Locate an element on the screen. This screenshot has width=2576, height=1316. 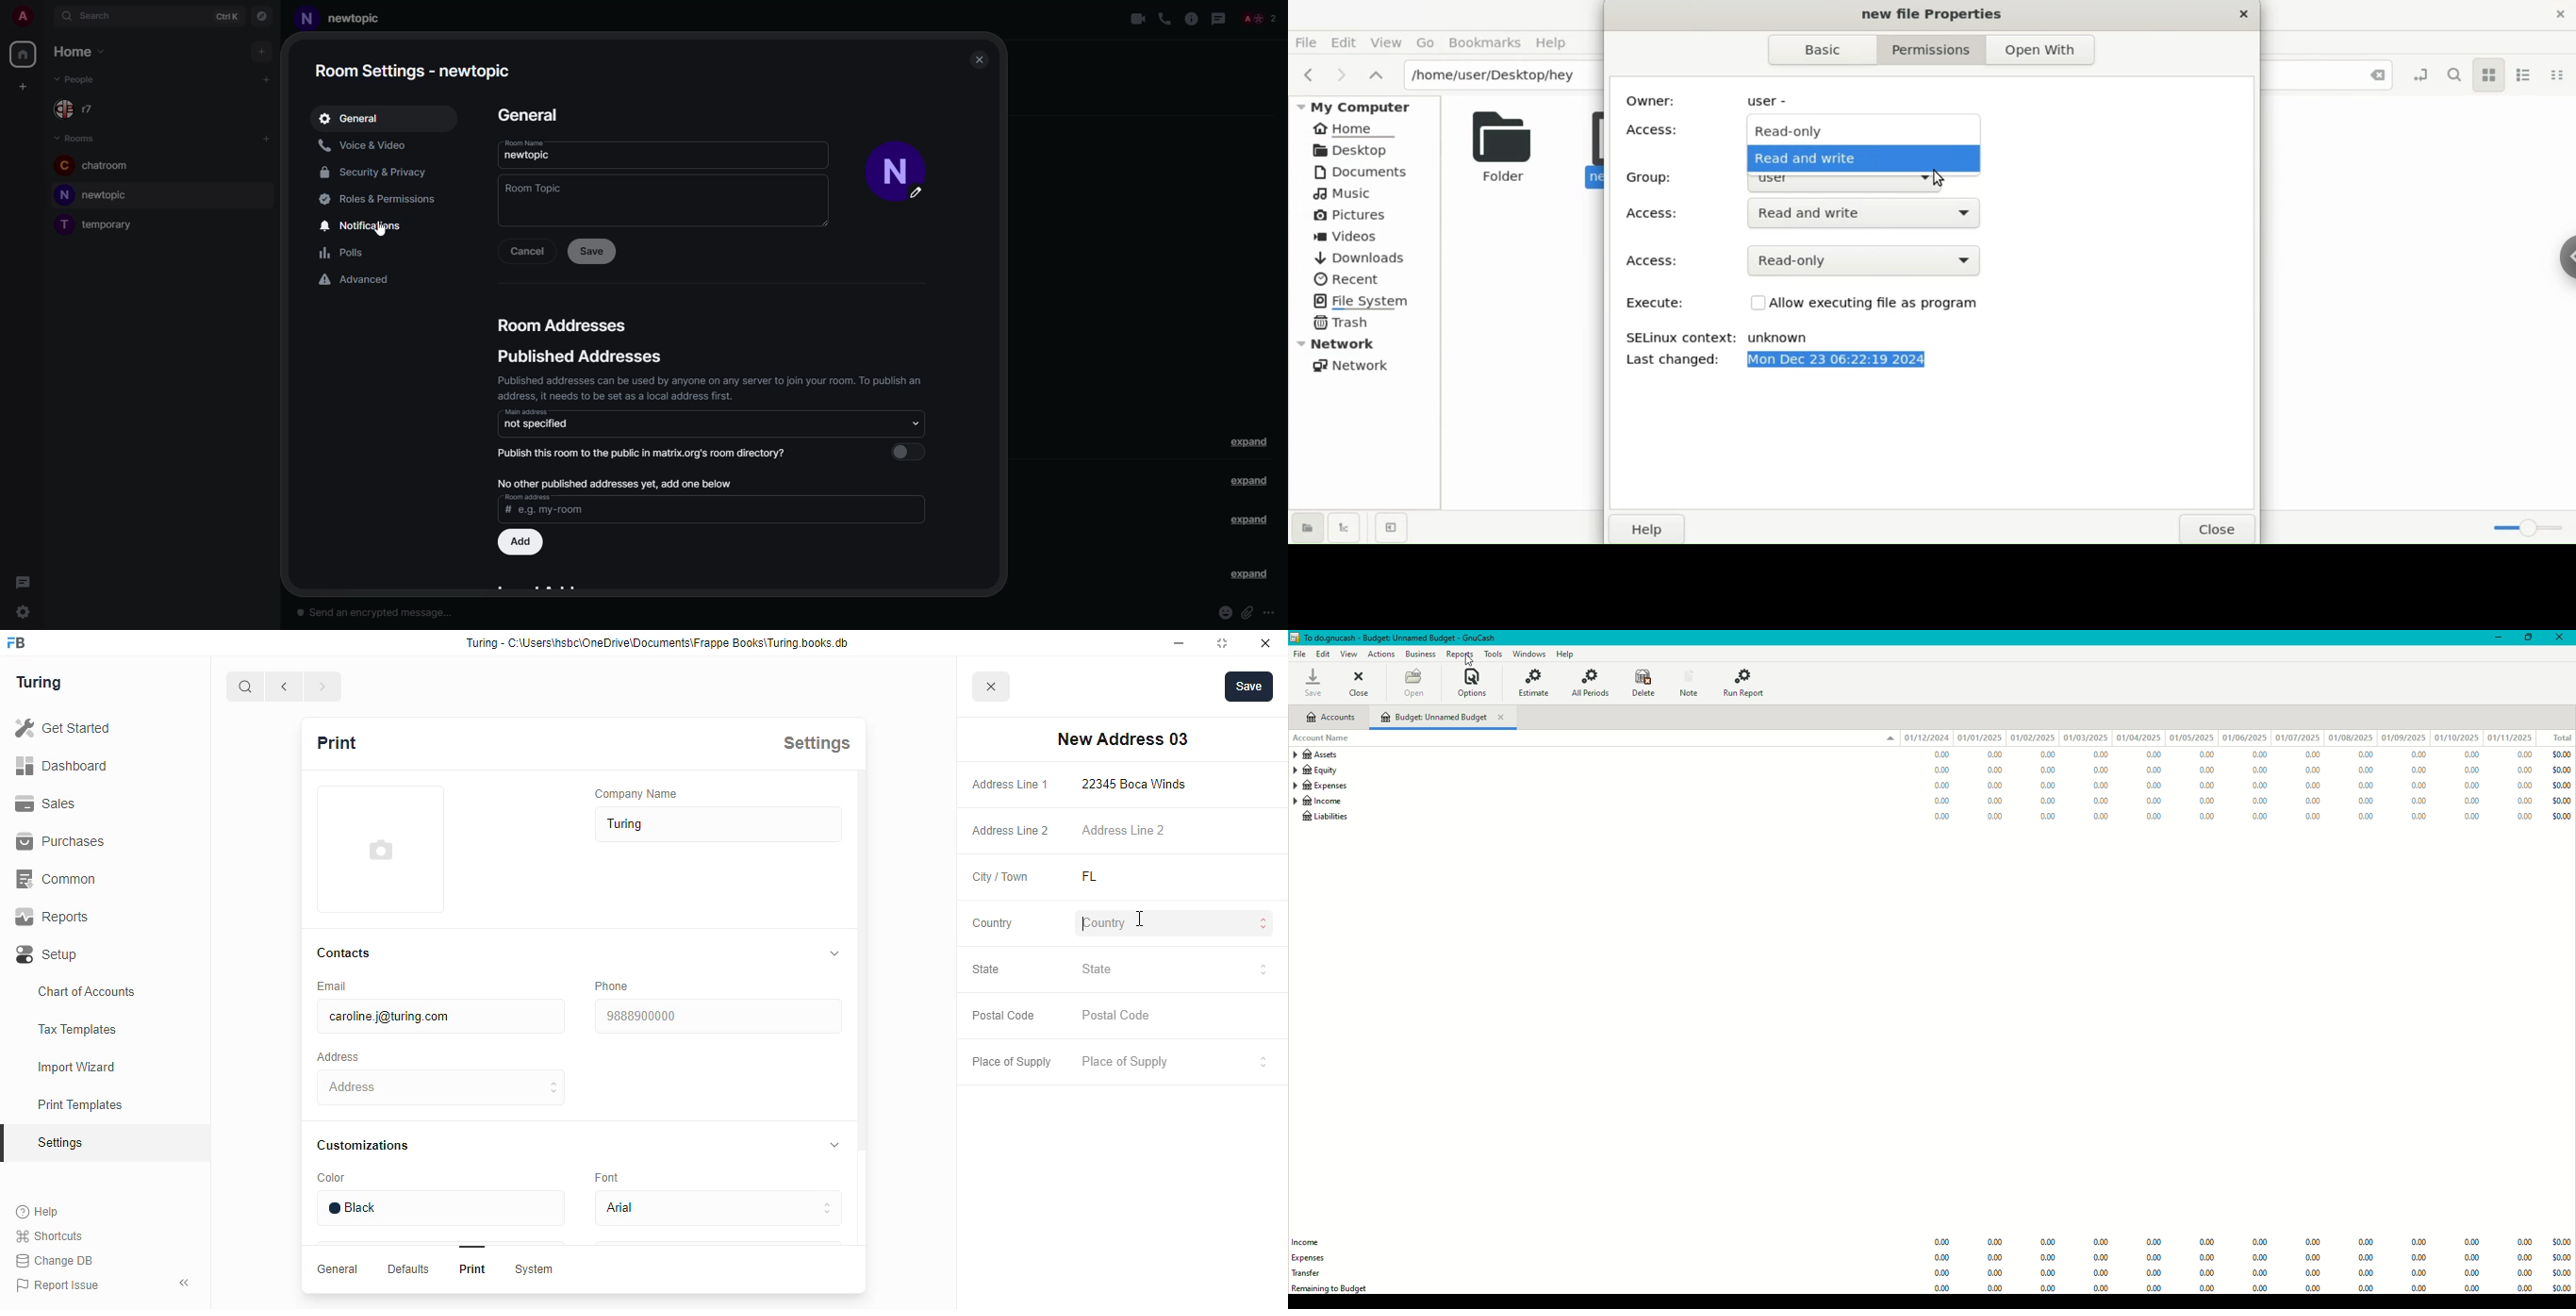
add is located at coordinates (264, 54).